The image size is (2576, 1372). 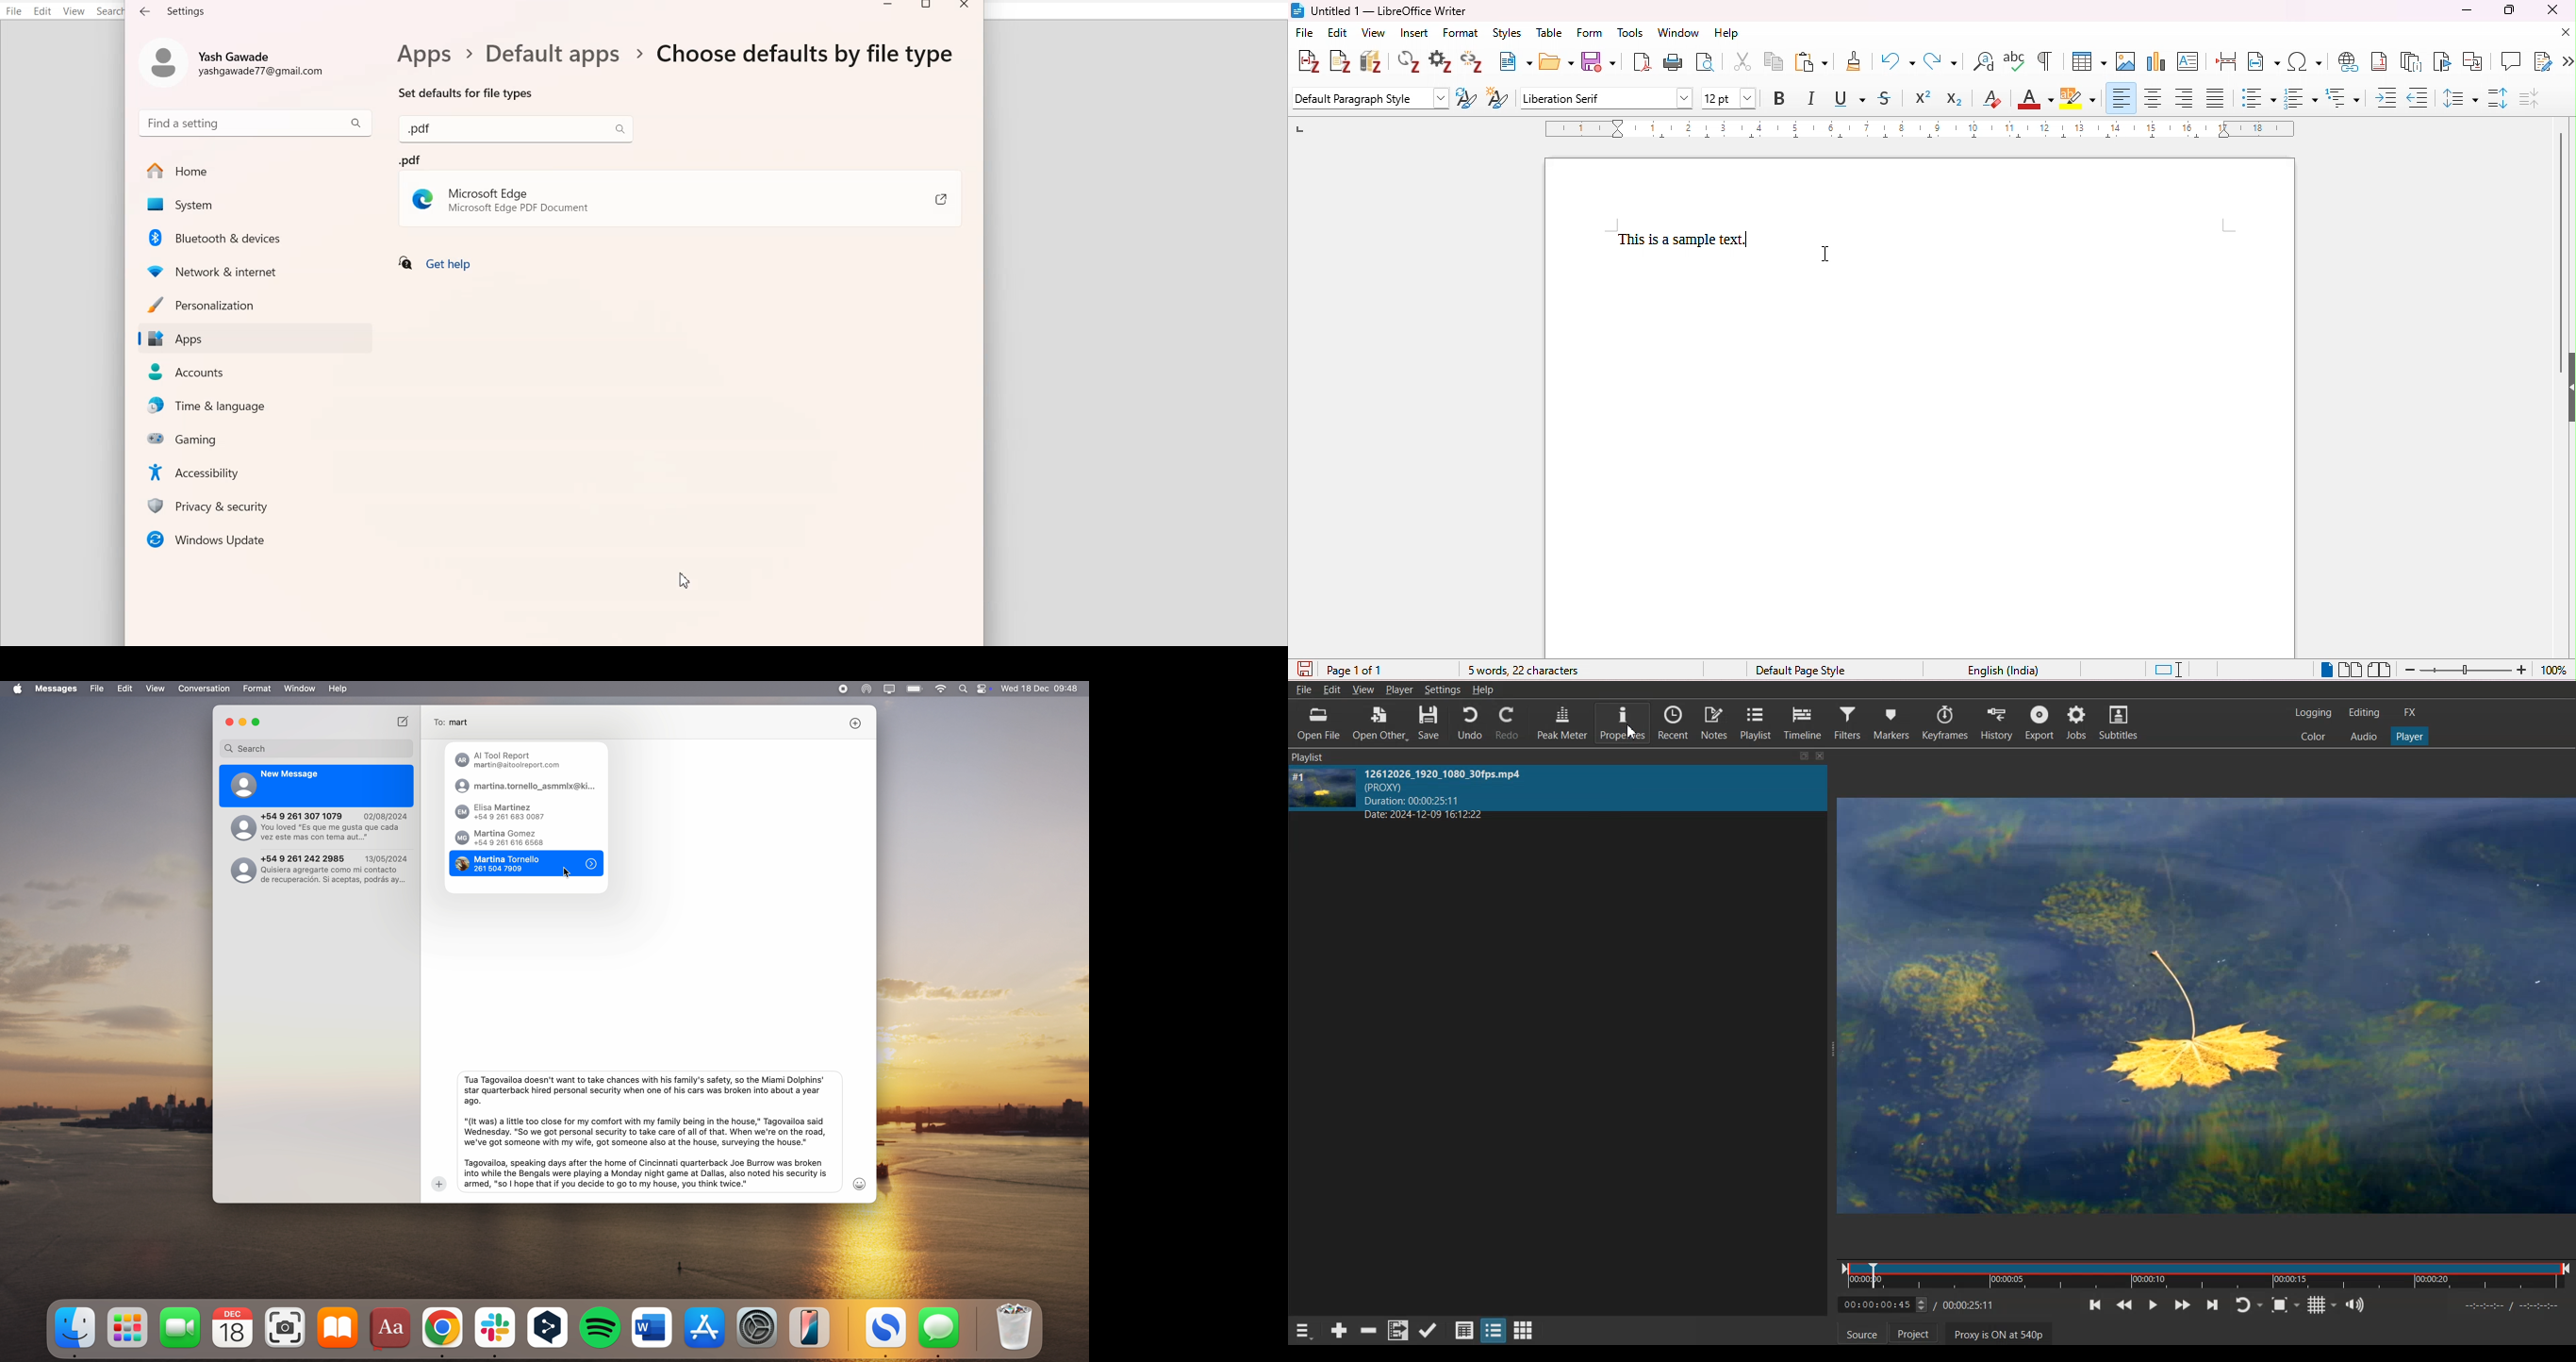 I want to click on insert cross reference, so click(x=2474, y=60).